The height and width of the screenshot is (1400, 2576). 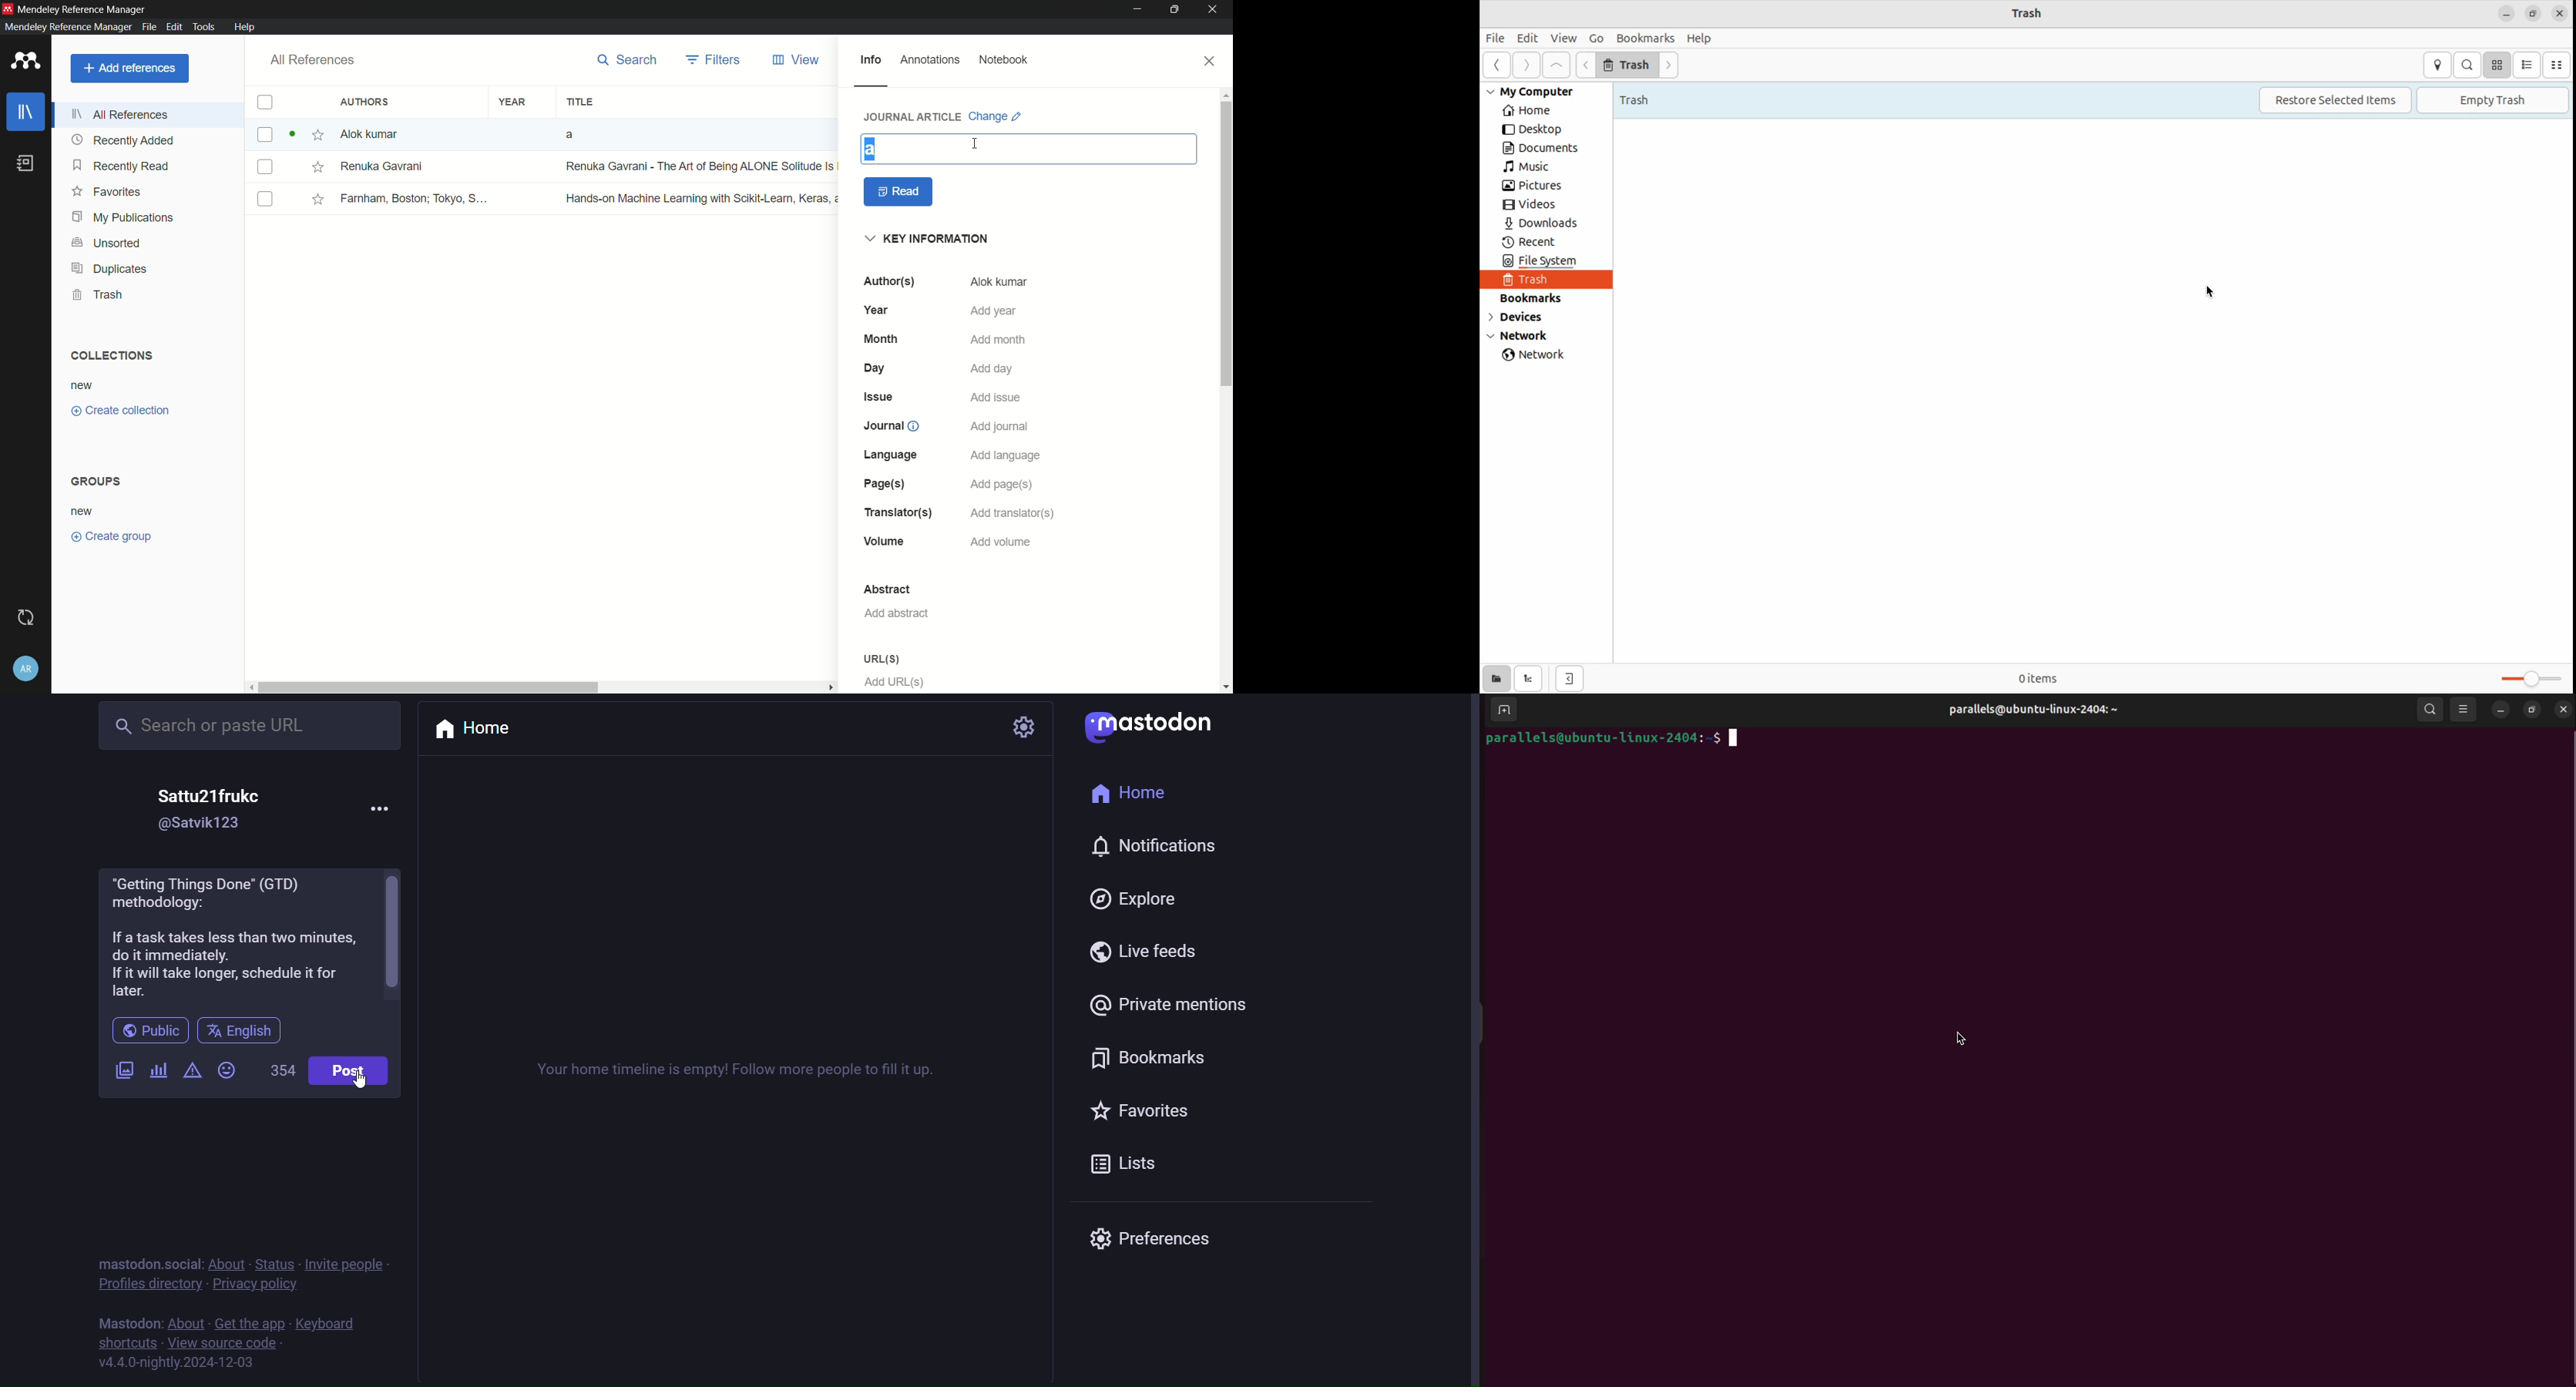 What do you see at coordinates (1025, 725) in the screenshot?
I see `setting` at bounding box center [1025, 725].